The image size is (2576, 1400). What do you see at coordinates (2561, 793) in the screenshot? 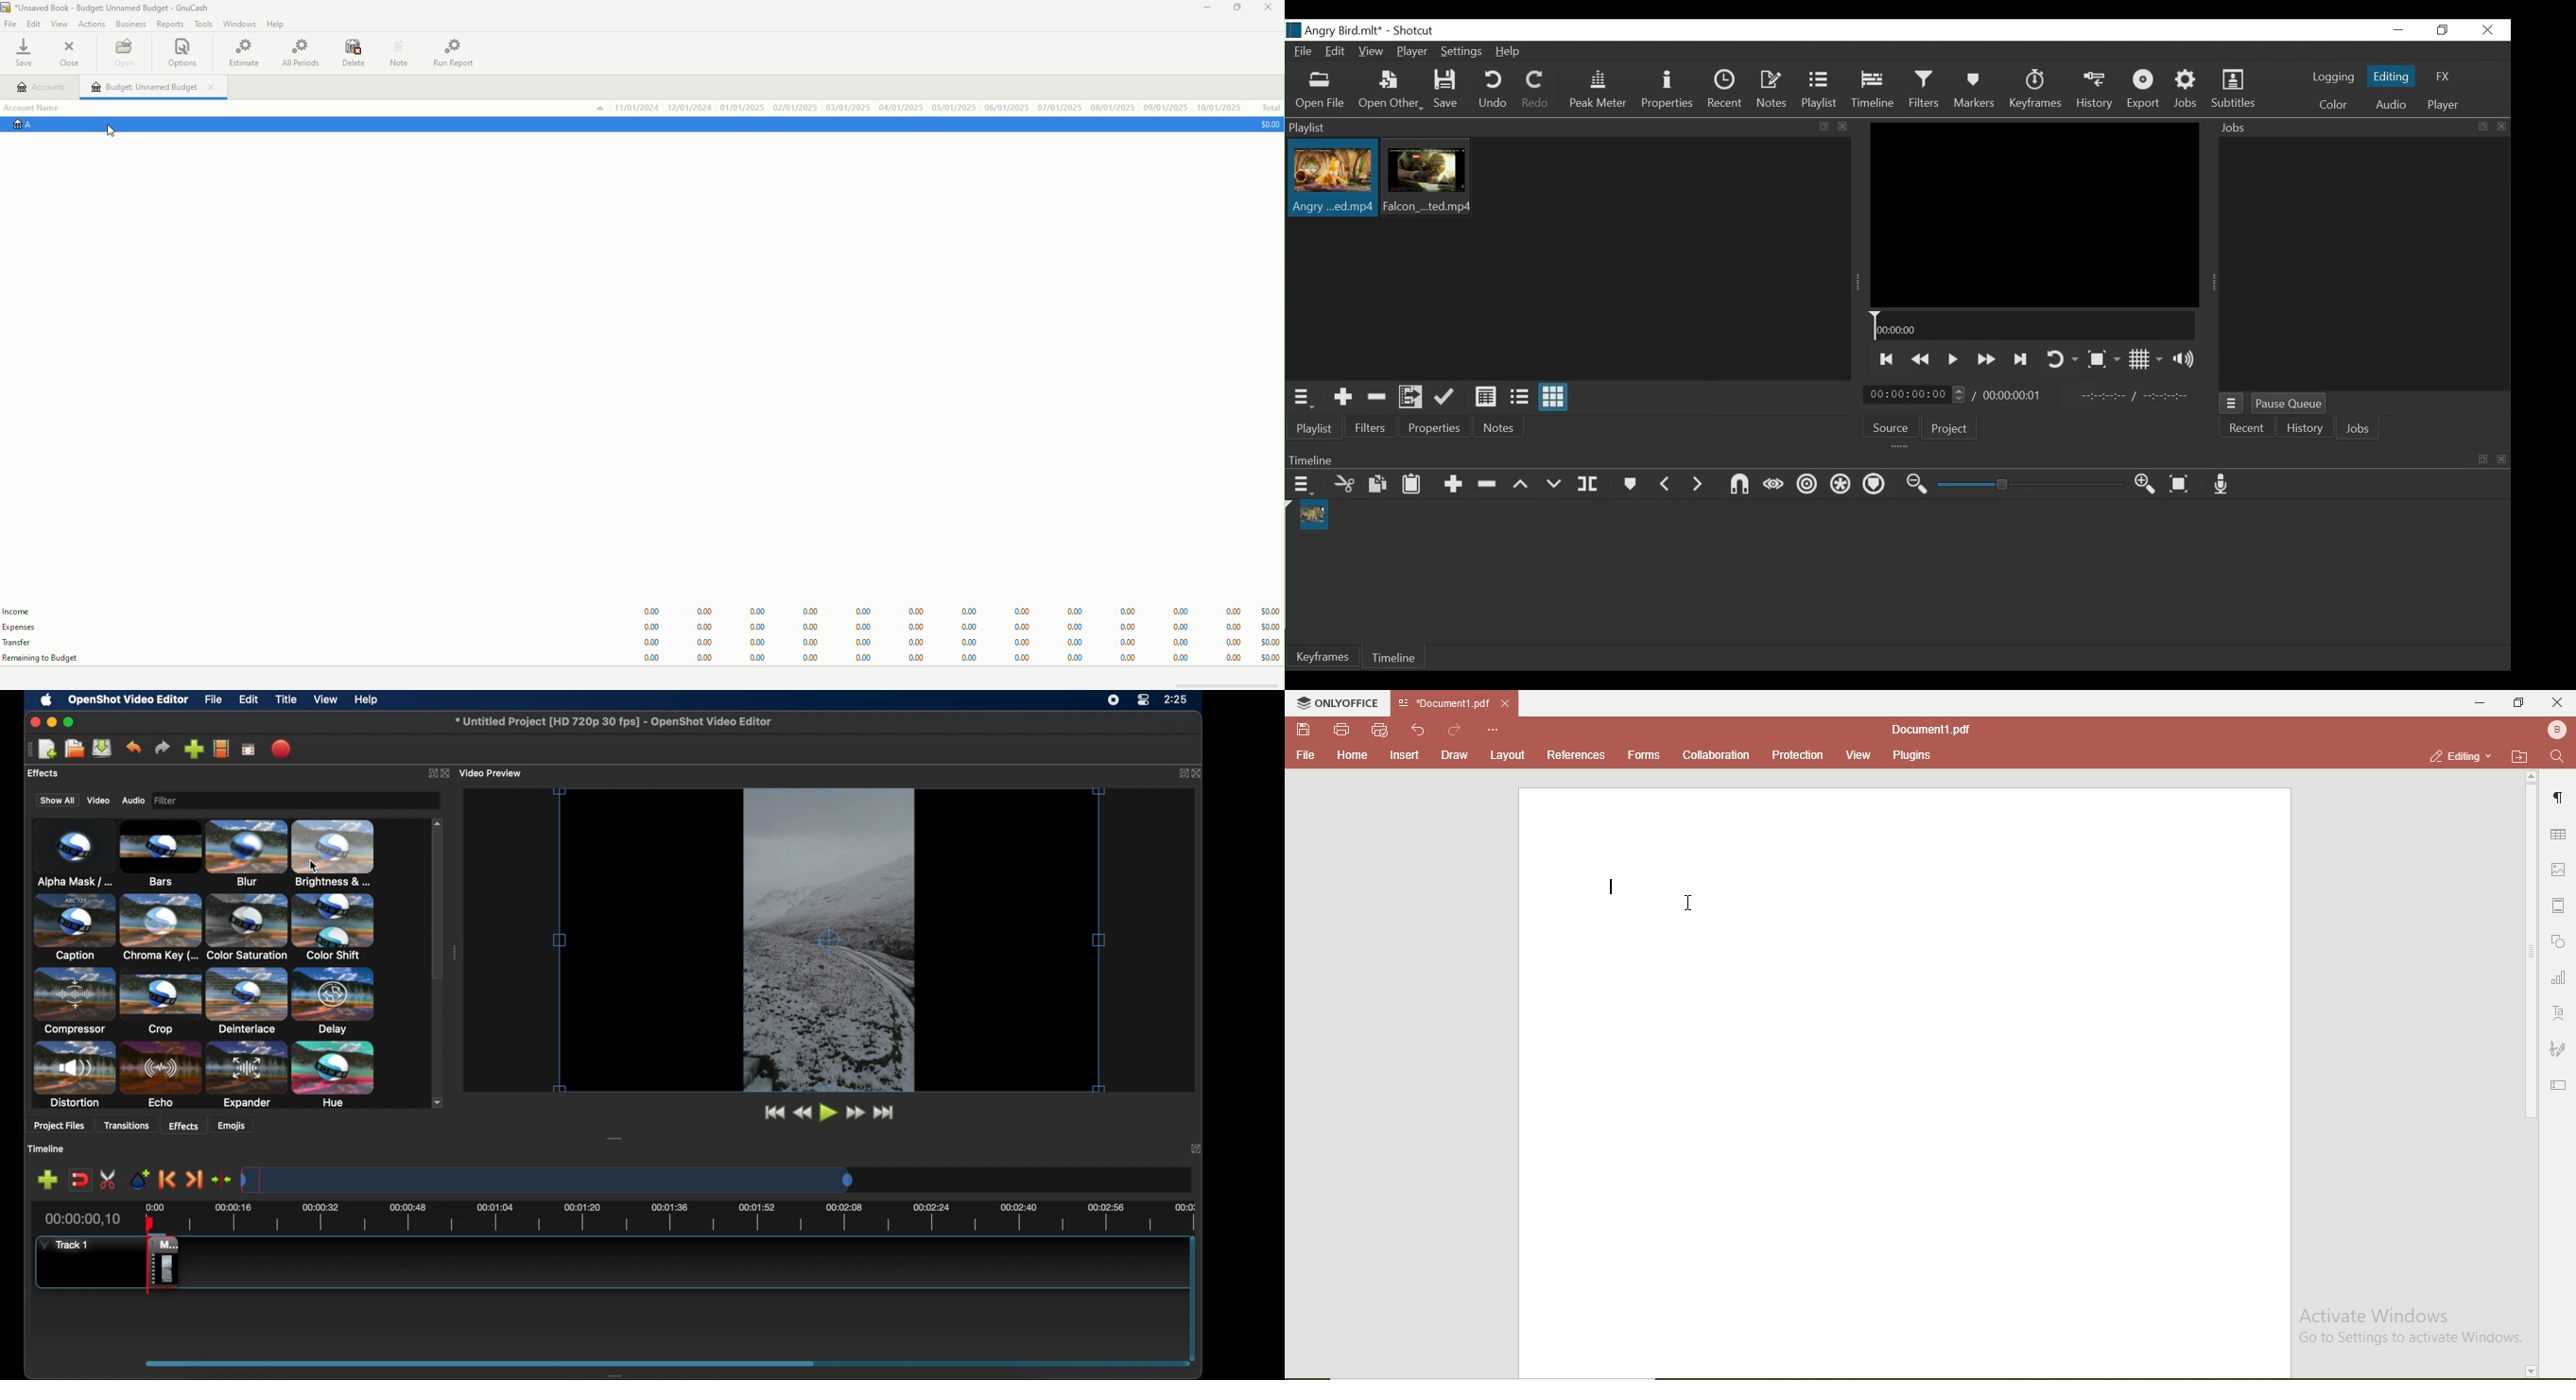
I see `paragraph` at bounding box center [2561, 793].